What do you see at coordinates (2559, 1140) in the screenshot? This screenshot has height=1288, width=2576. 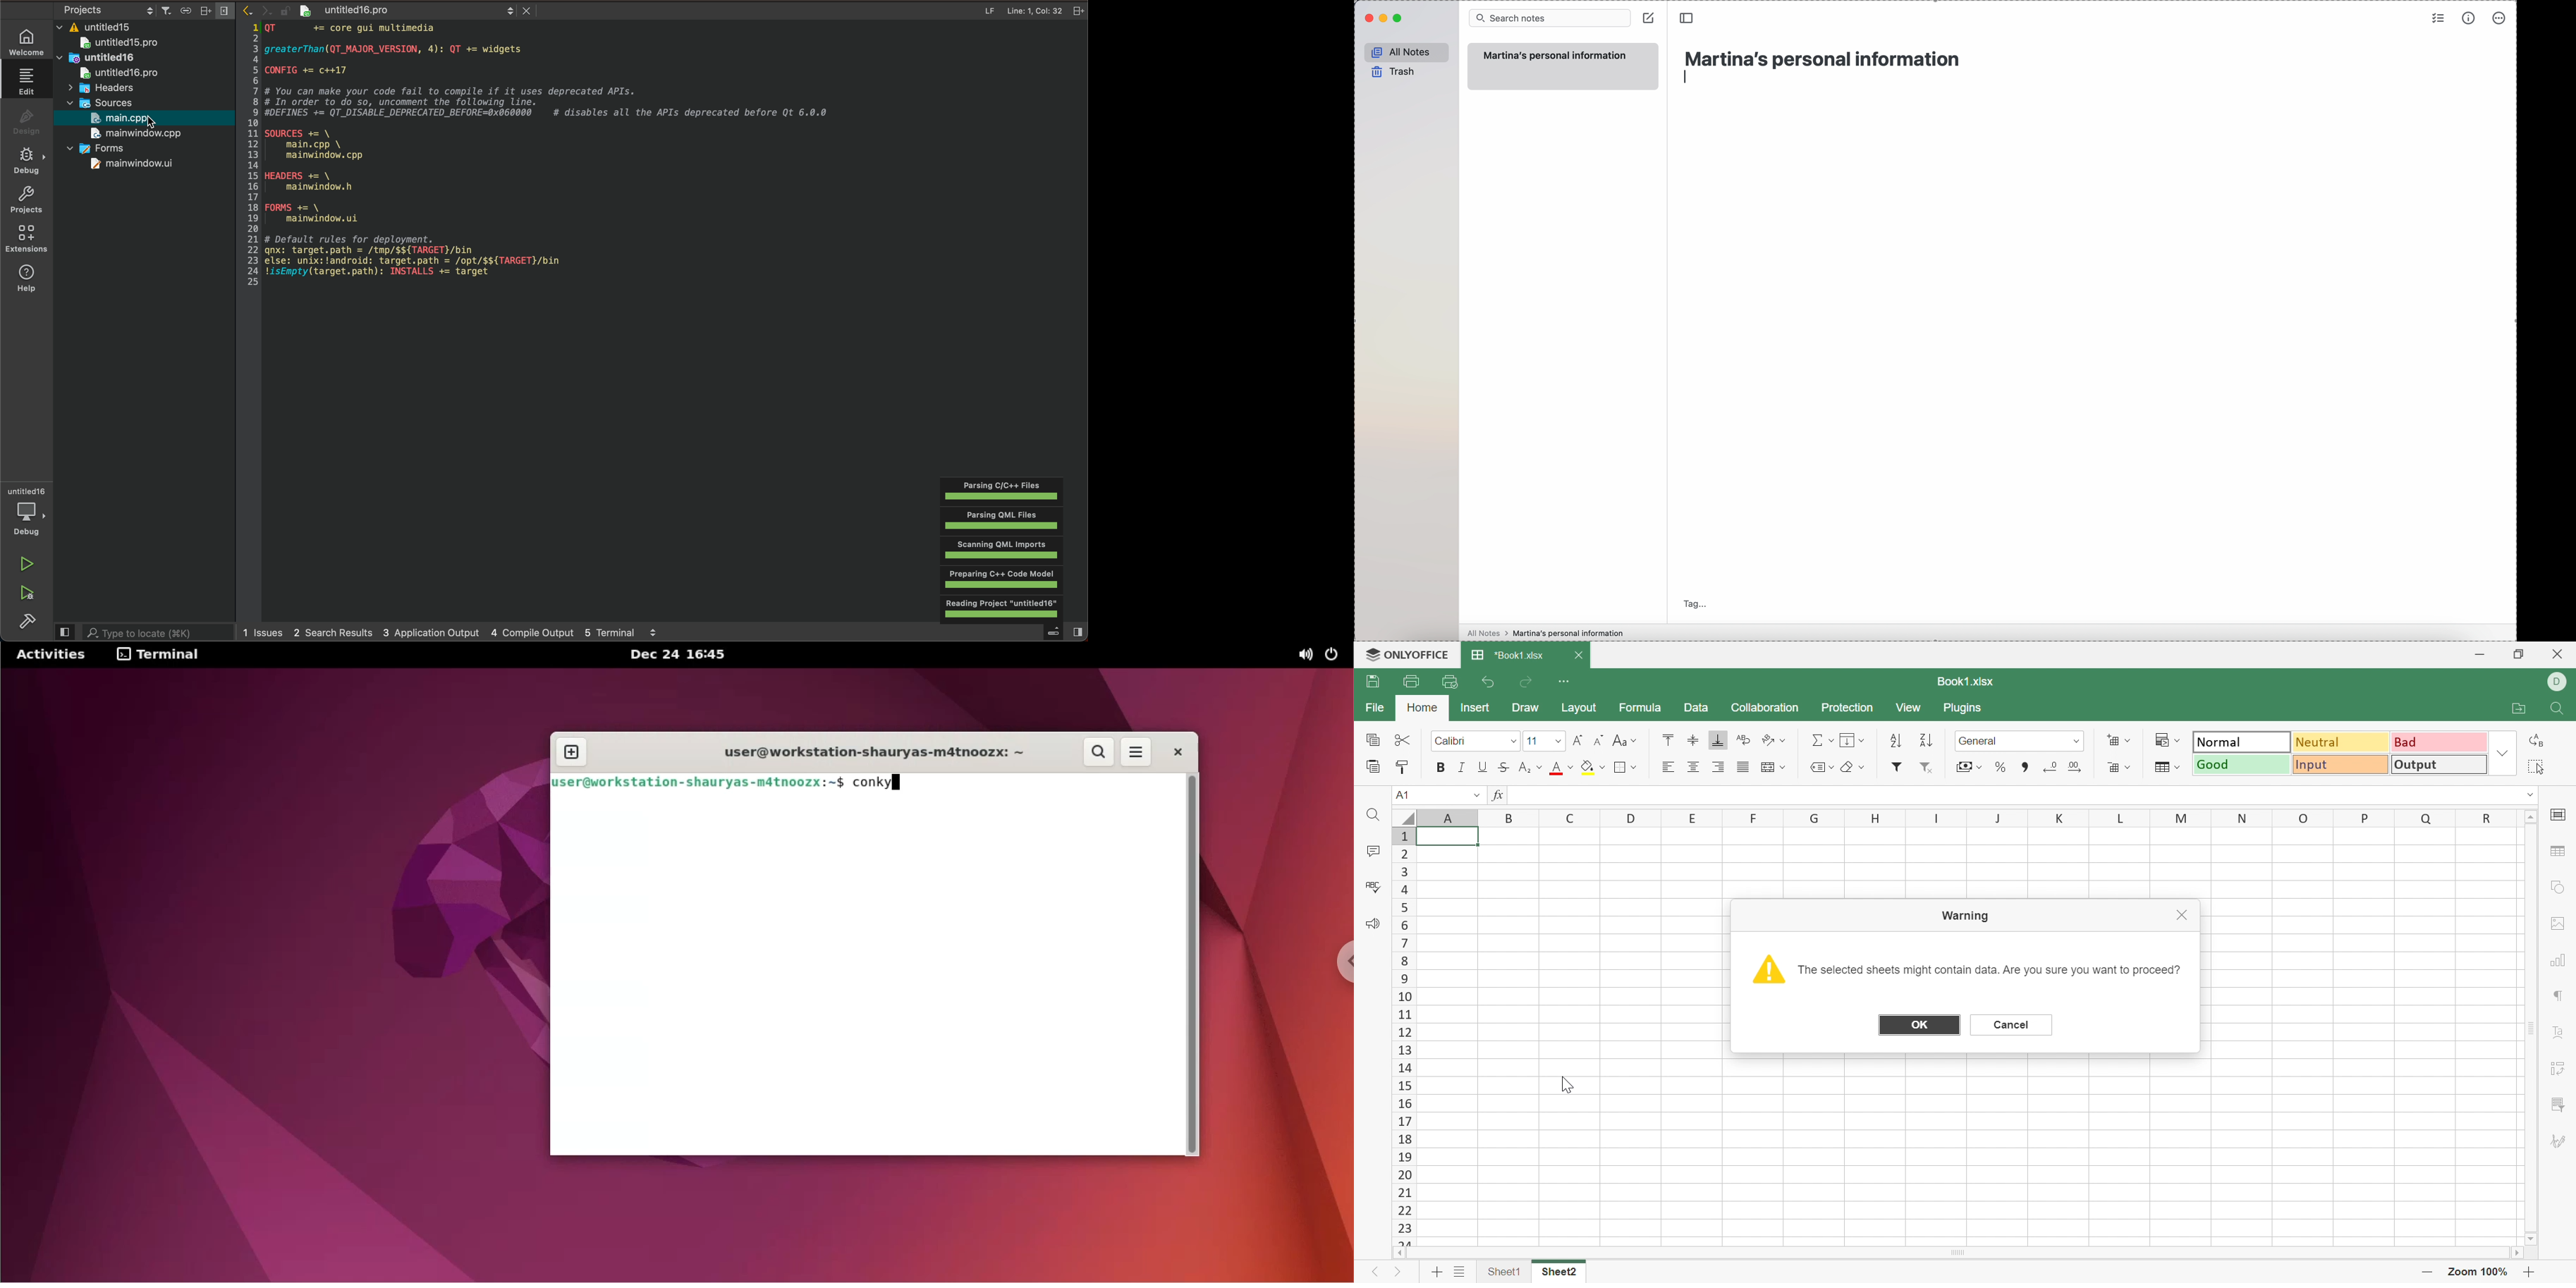 I see `Signature settings` at bounding box center [2559, 1140].